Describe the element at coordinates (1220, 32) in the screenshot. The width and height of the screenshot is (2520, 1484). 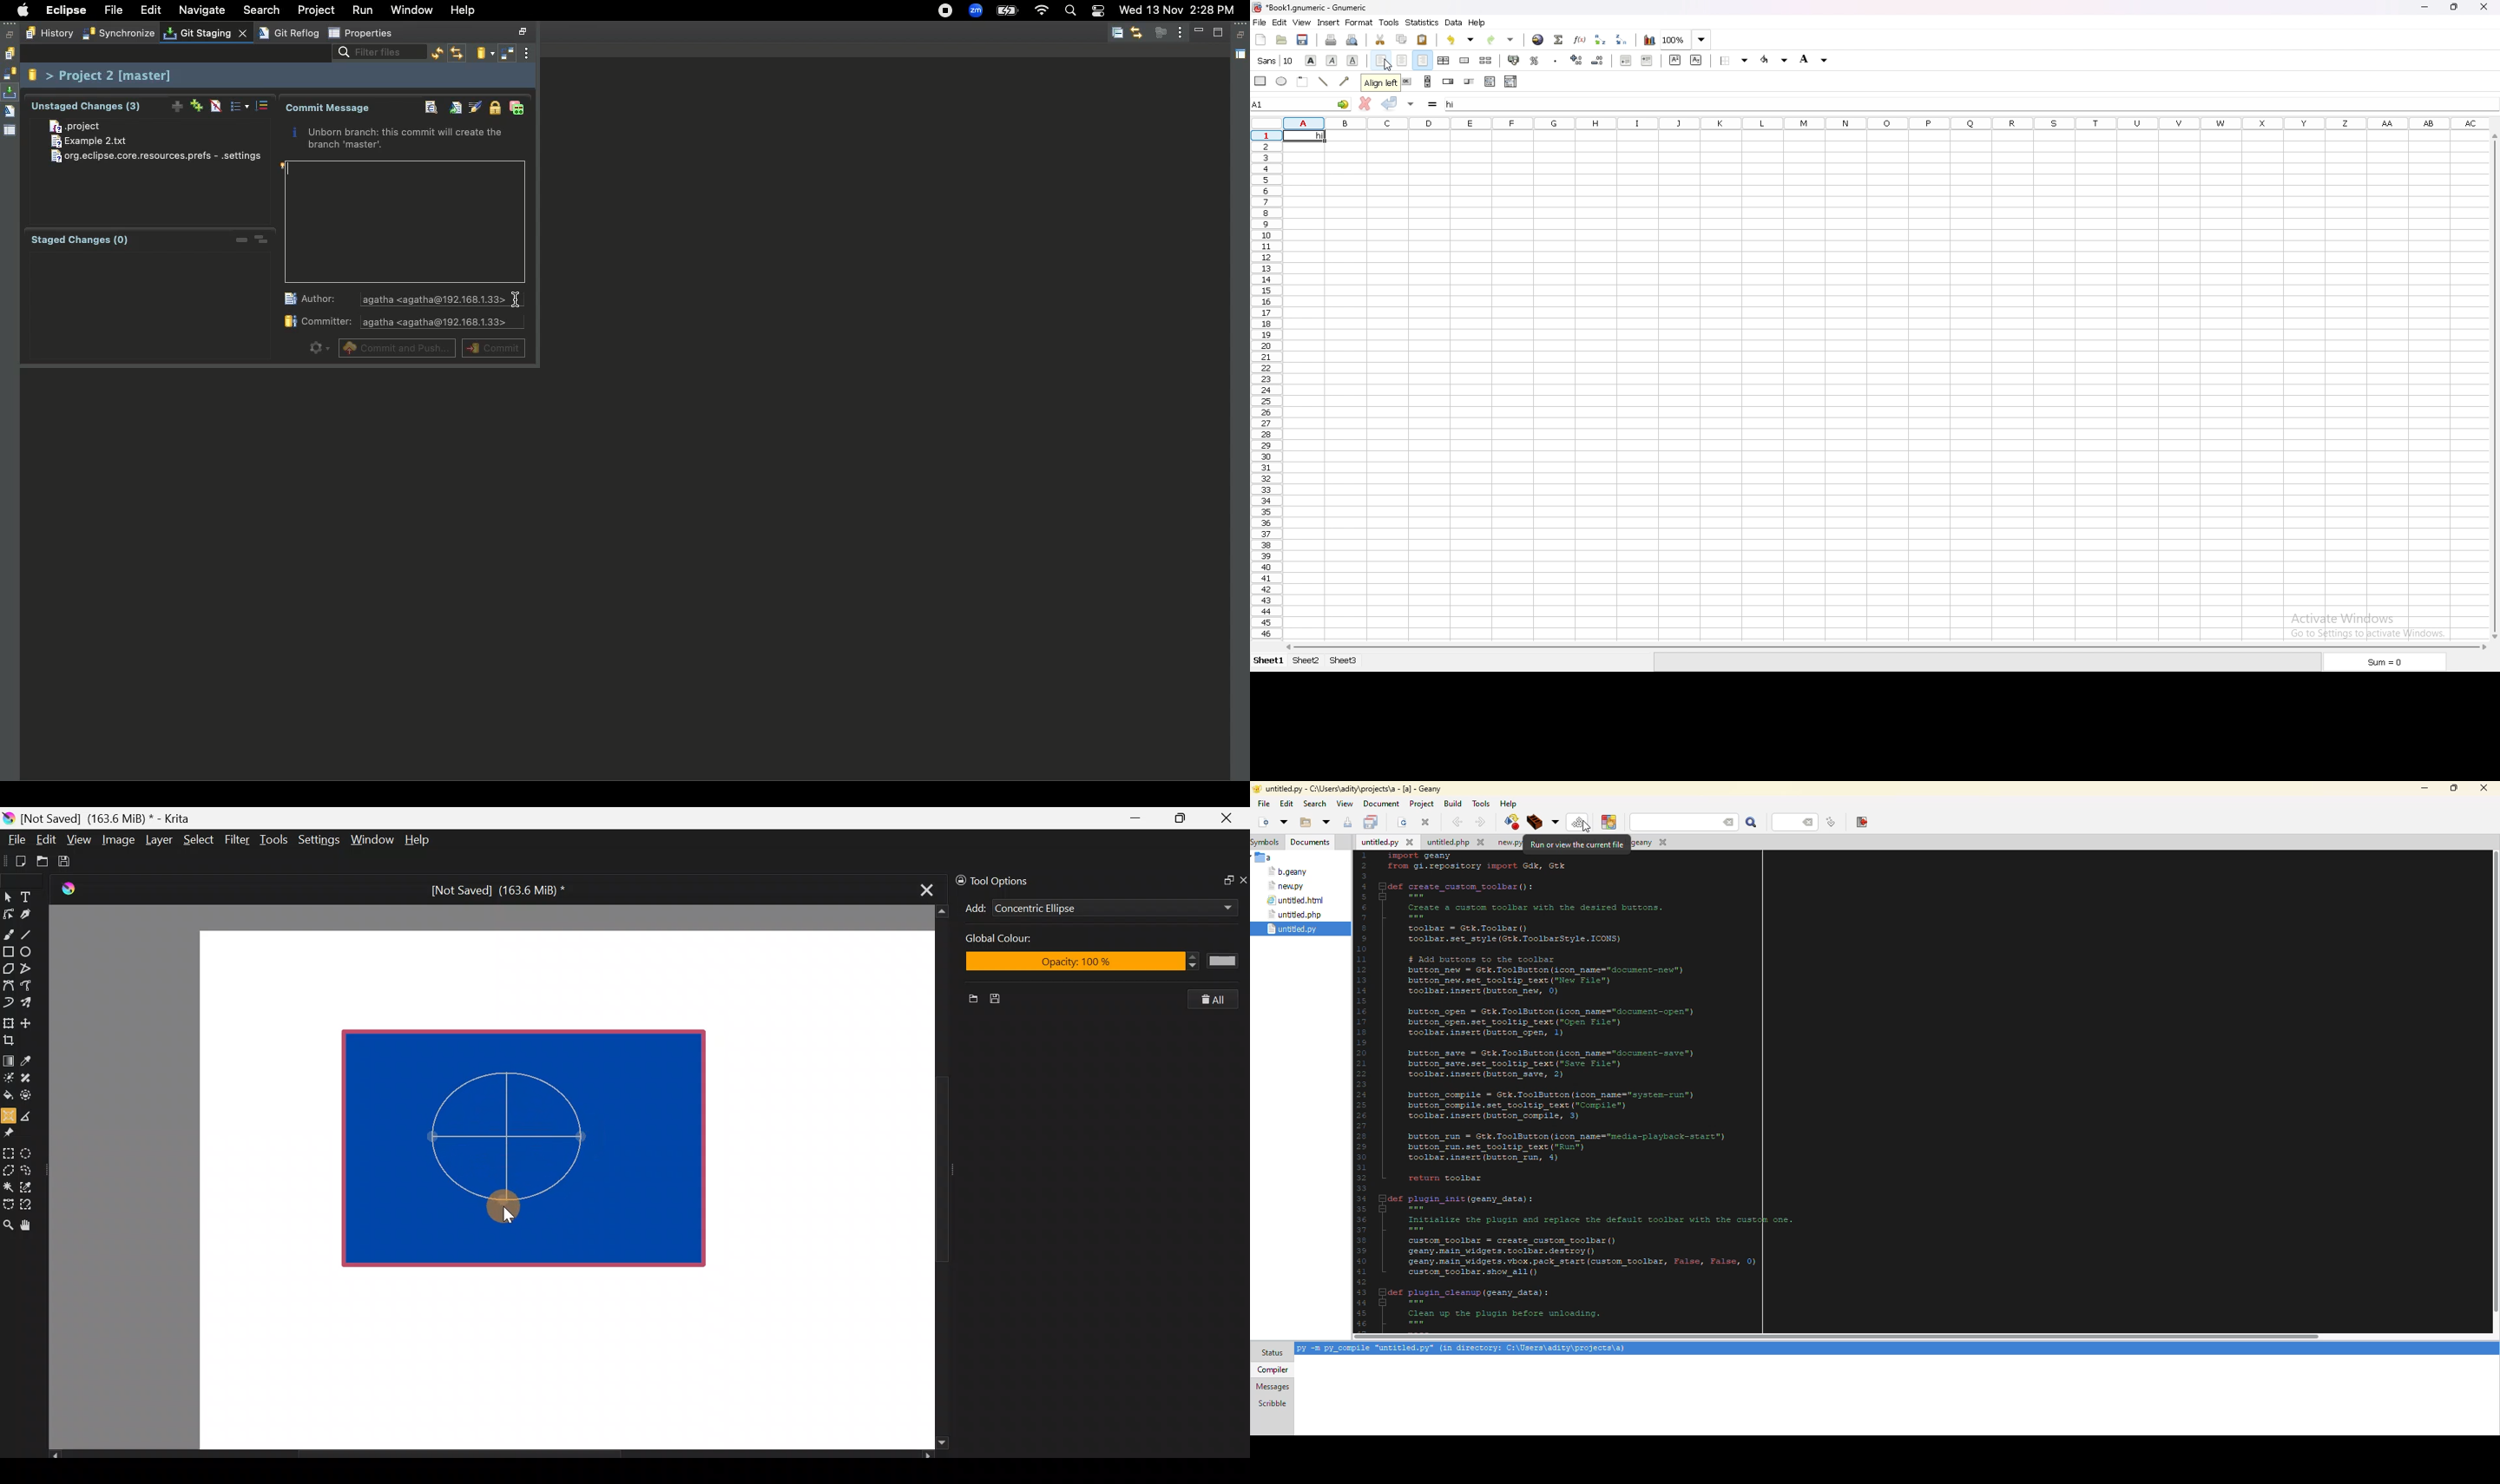
I see `Maximize` at that location.